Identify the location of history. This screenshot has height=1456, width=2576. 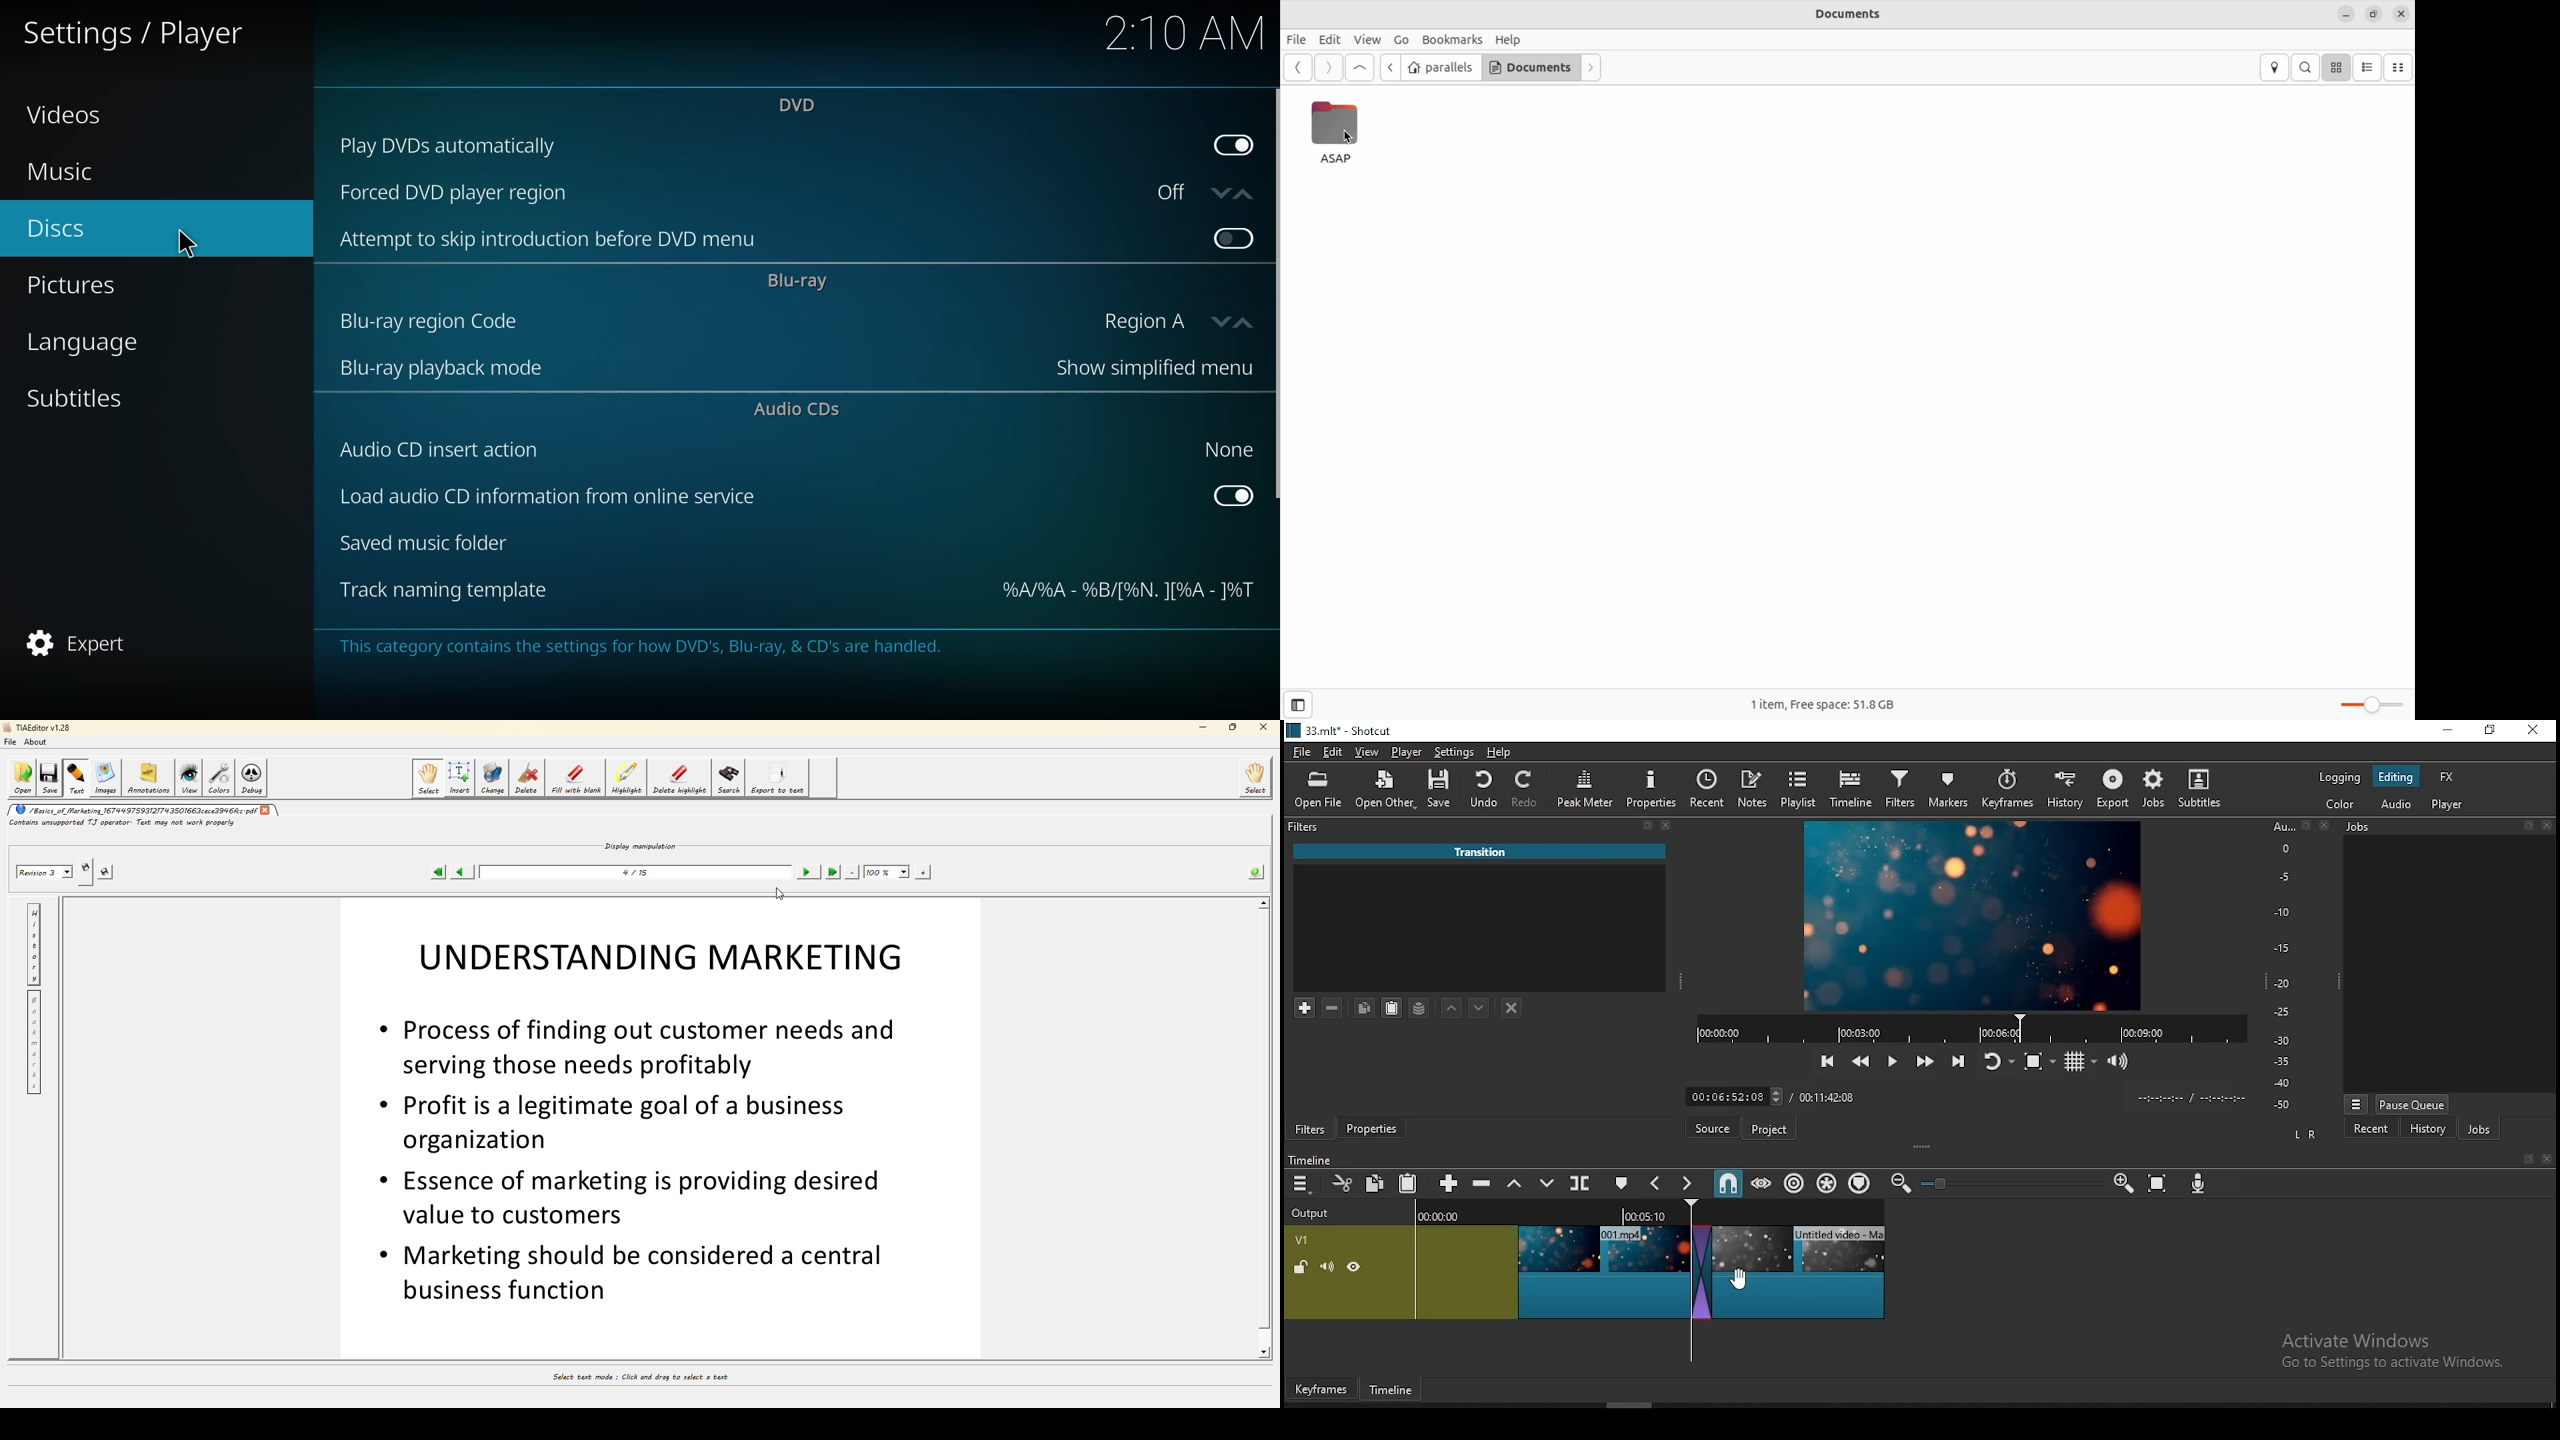
(2062, 787).